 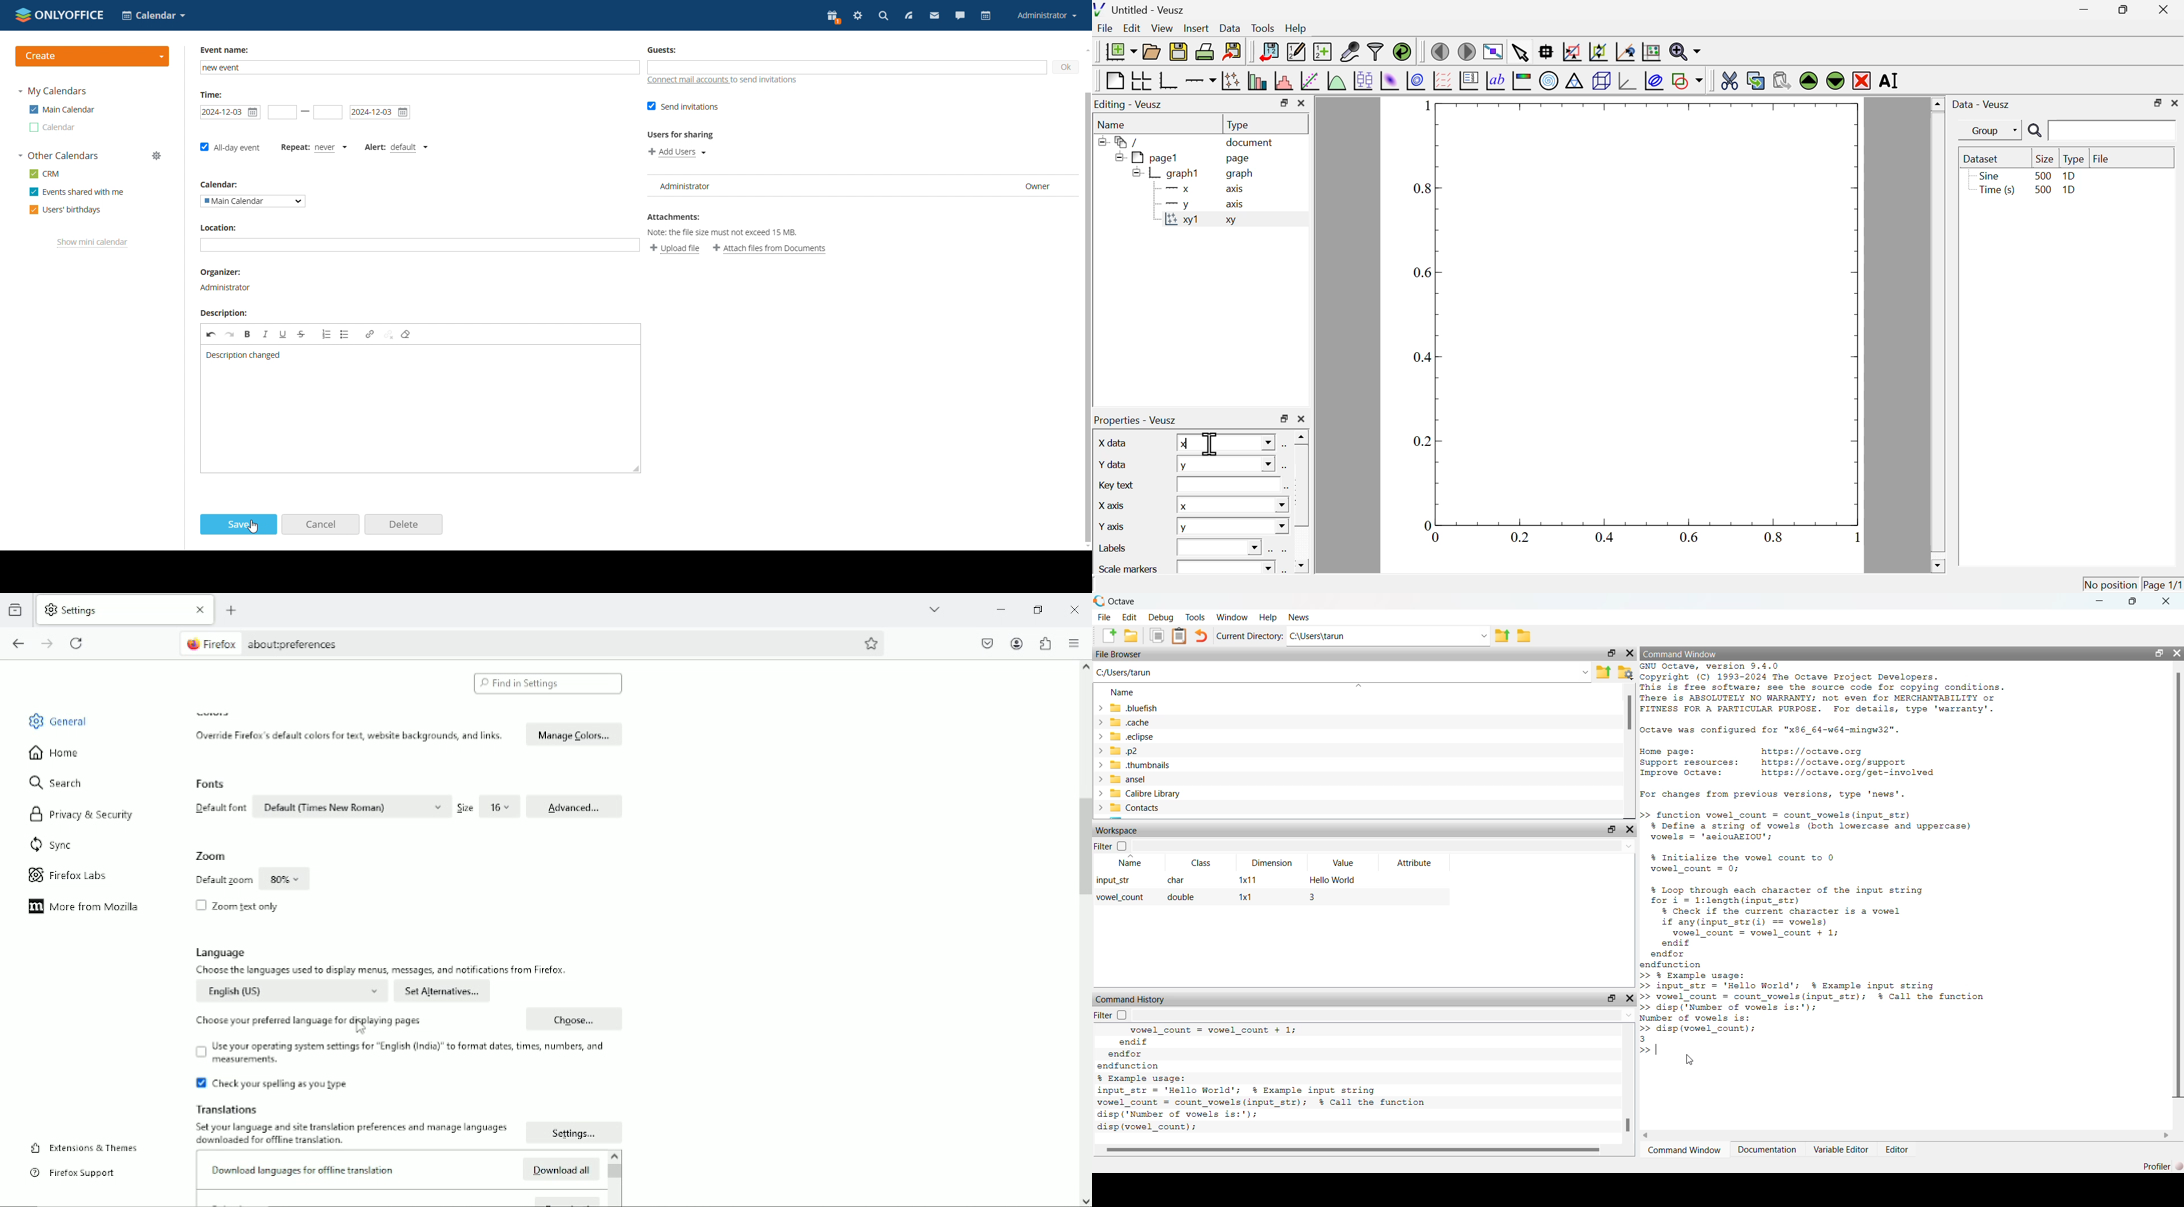 What do you see at coordinates (1571, 52) in the screenshot?
I see `draw a rectangle to zoom graph axes` at bounding box center [1571, 52].